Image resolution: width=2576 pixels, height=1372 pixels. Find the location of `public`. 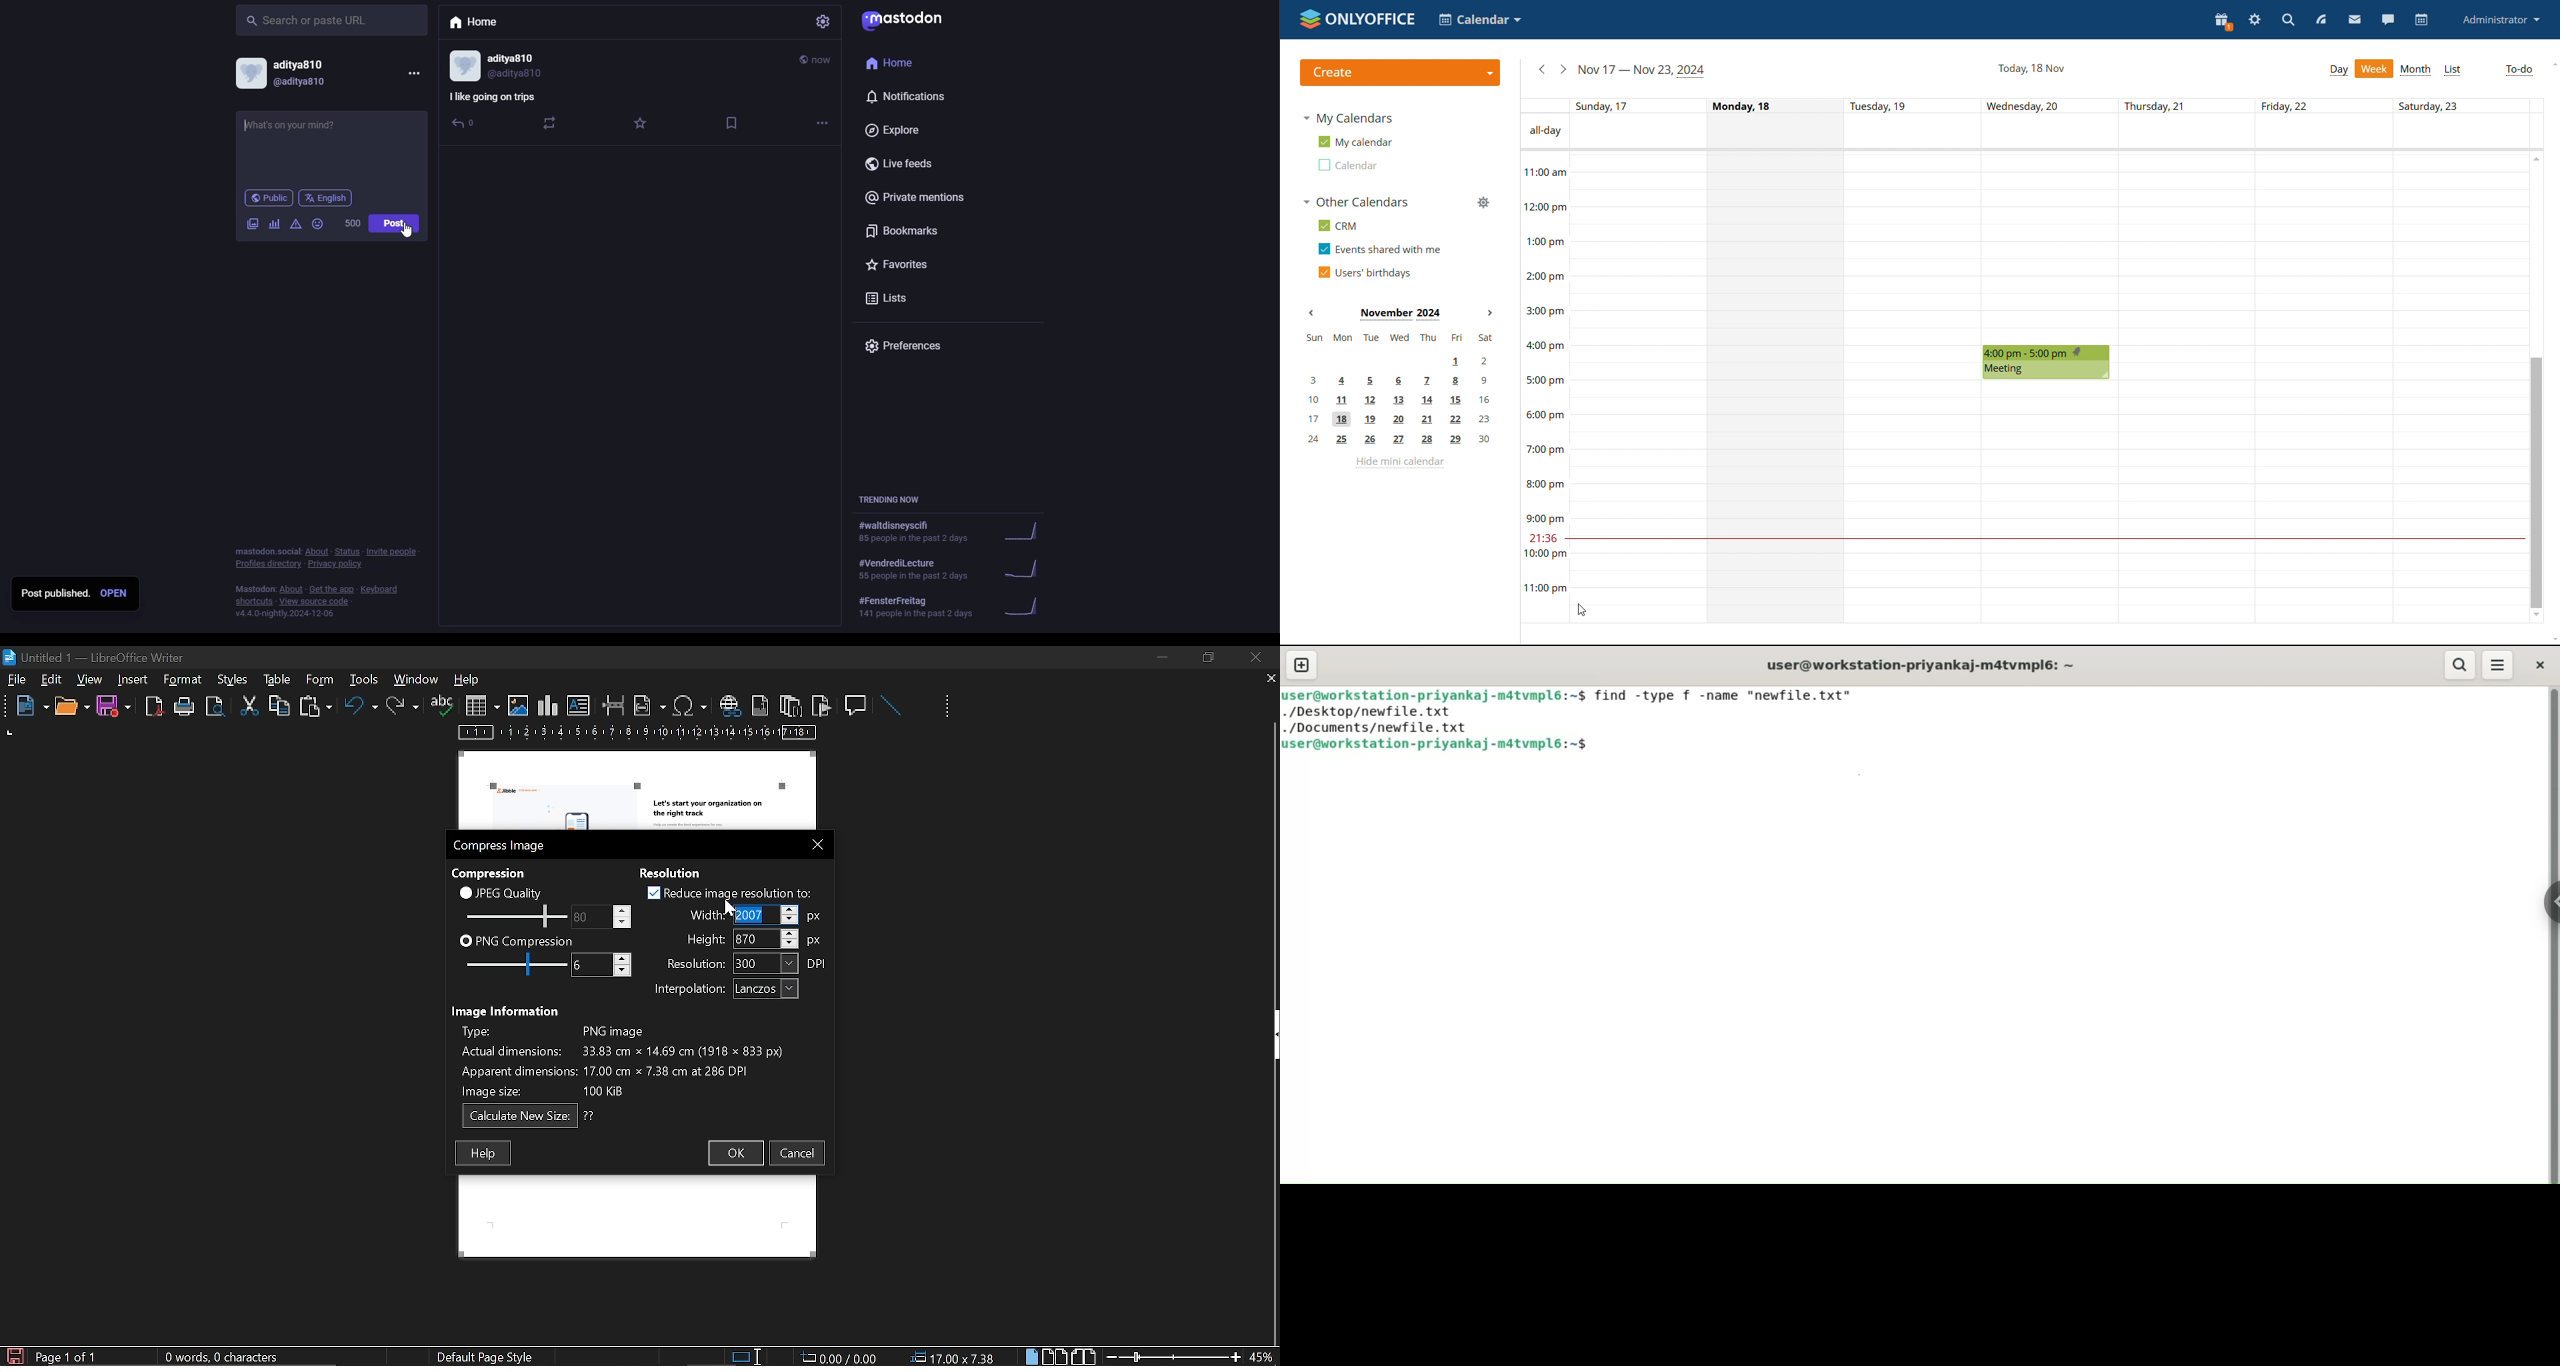

public is located at coordinates (268, 199).